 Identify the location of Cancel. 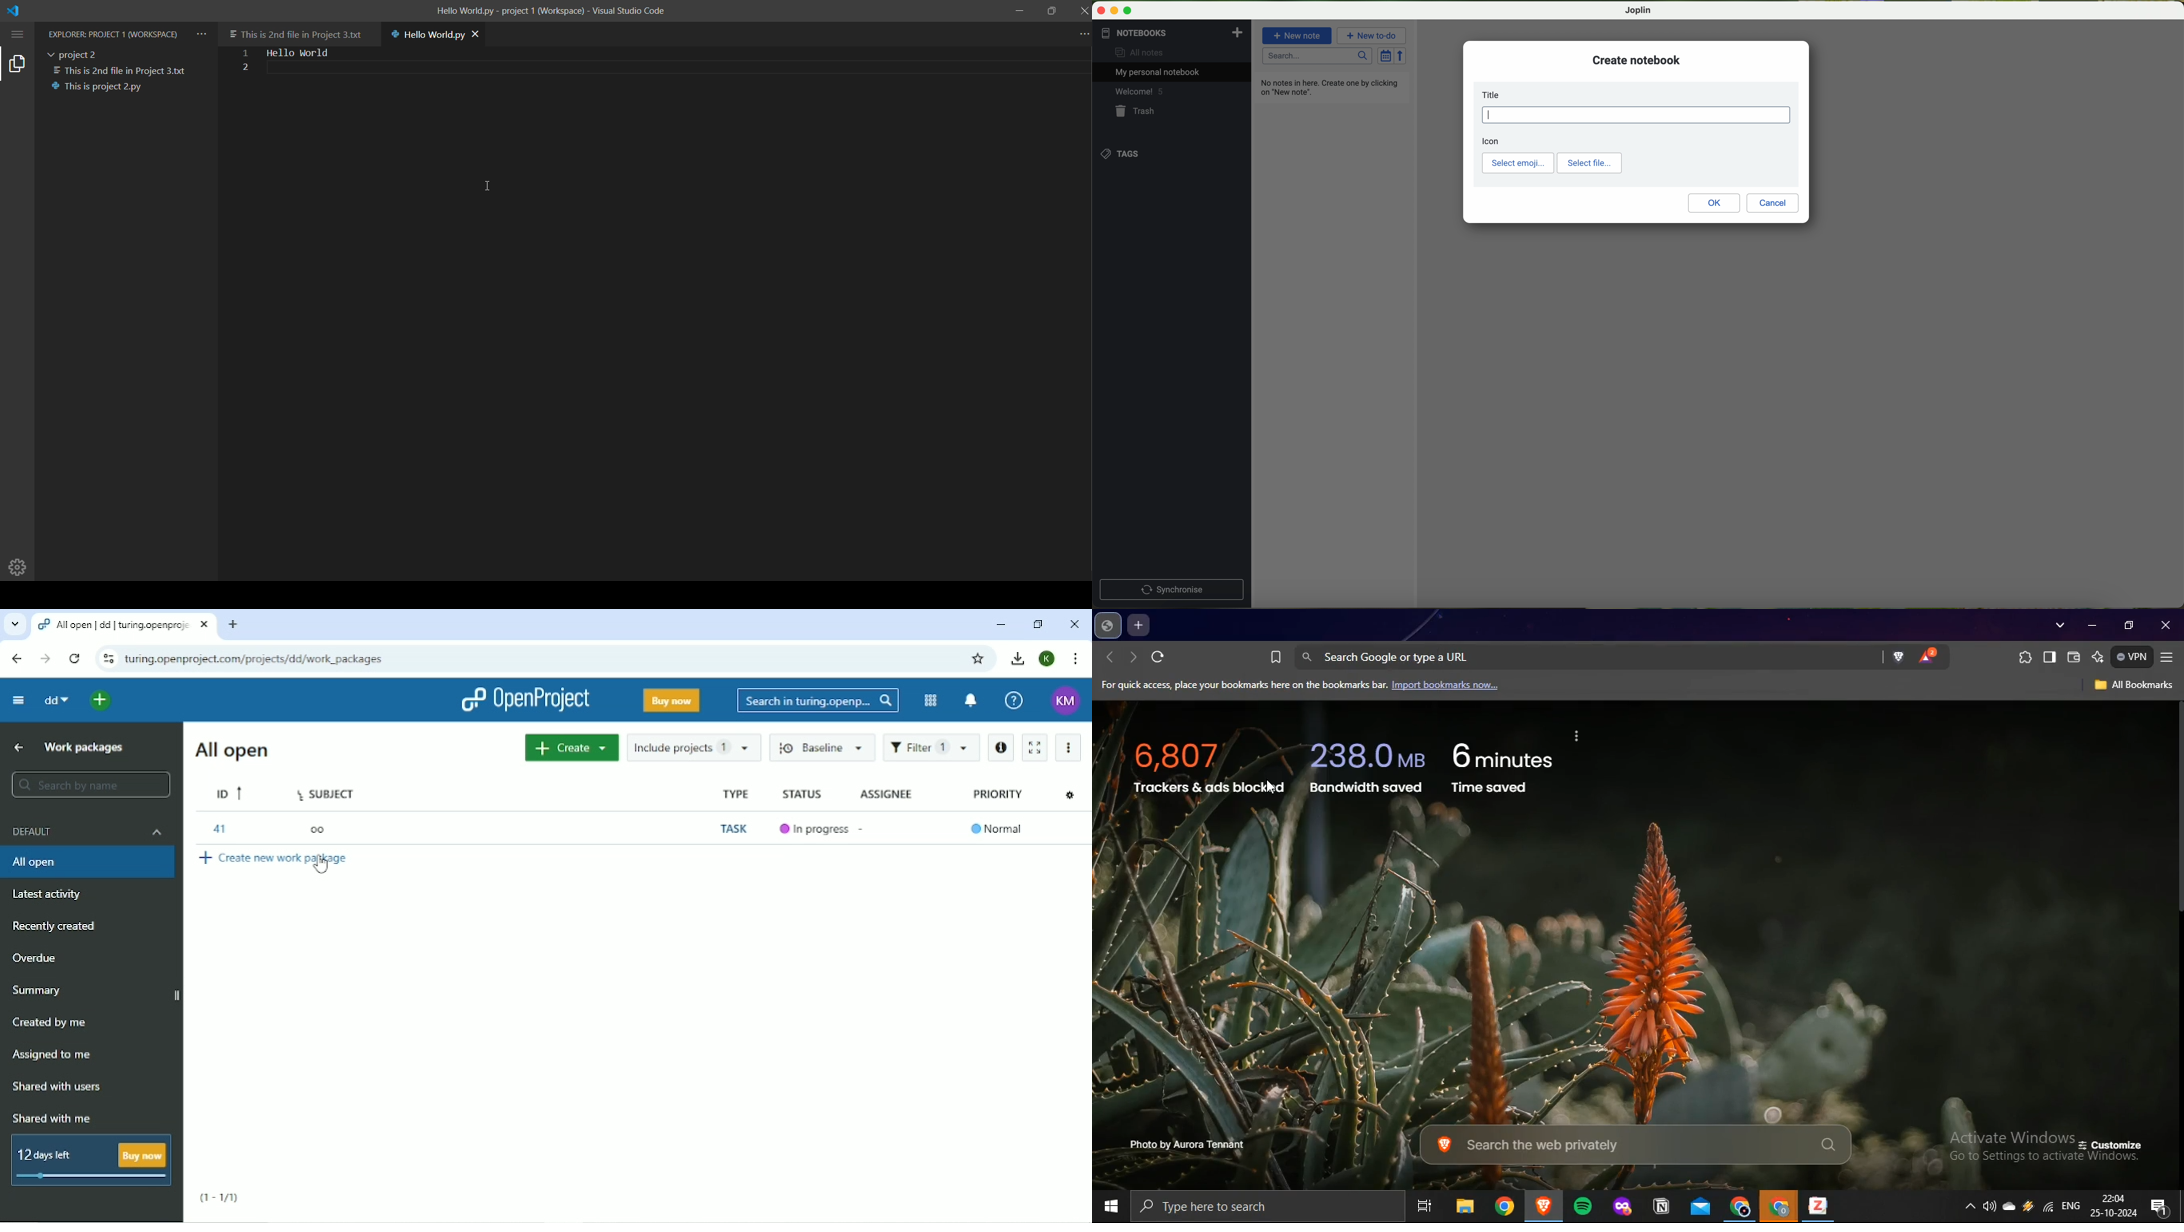
(1773, 203).